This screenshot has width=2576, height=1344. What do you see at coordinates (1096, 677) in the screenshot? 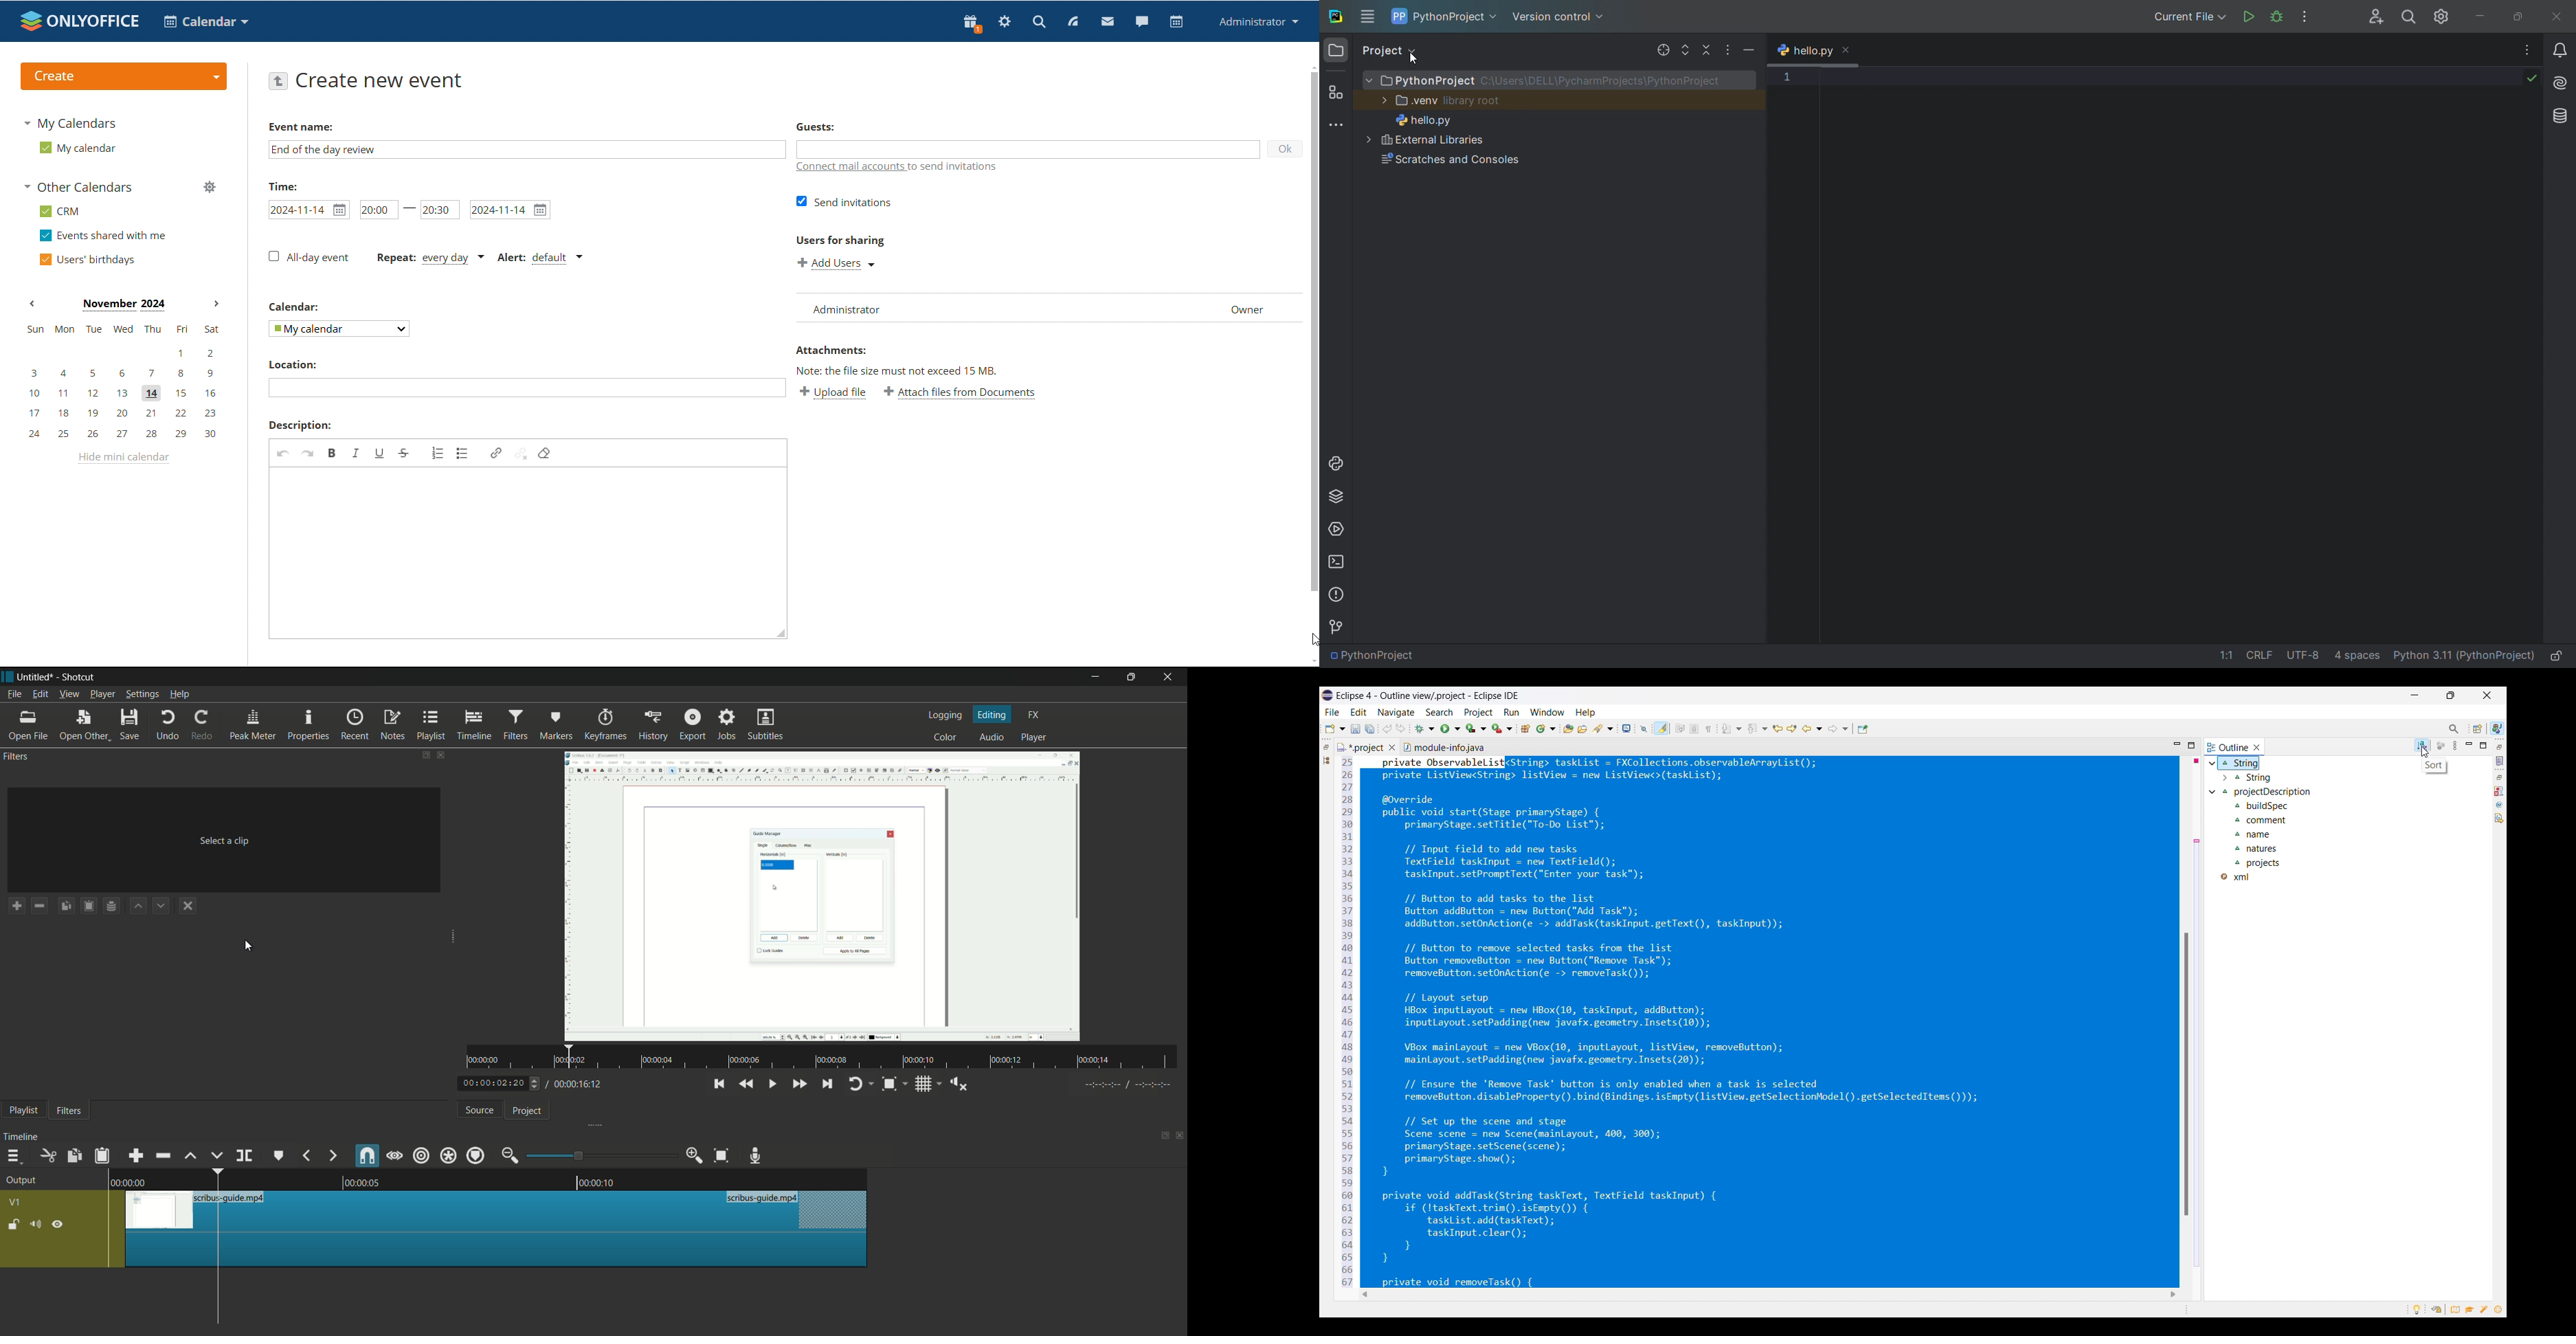
I see `minimize` at bounding box center [1096, 677].